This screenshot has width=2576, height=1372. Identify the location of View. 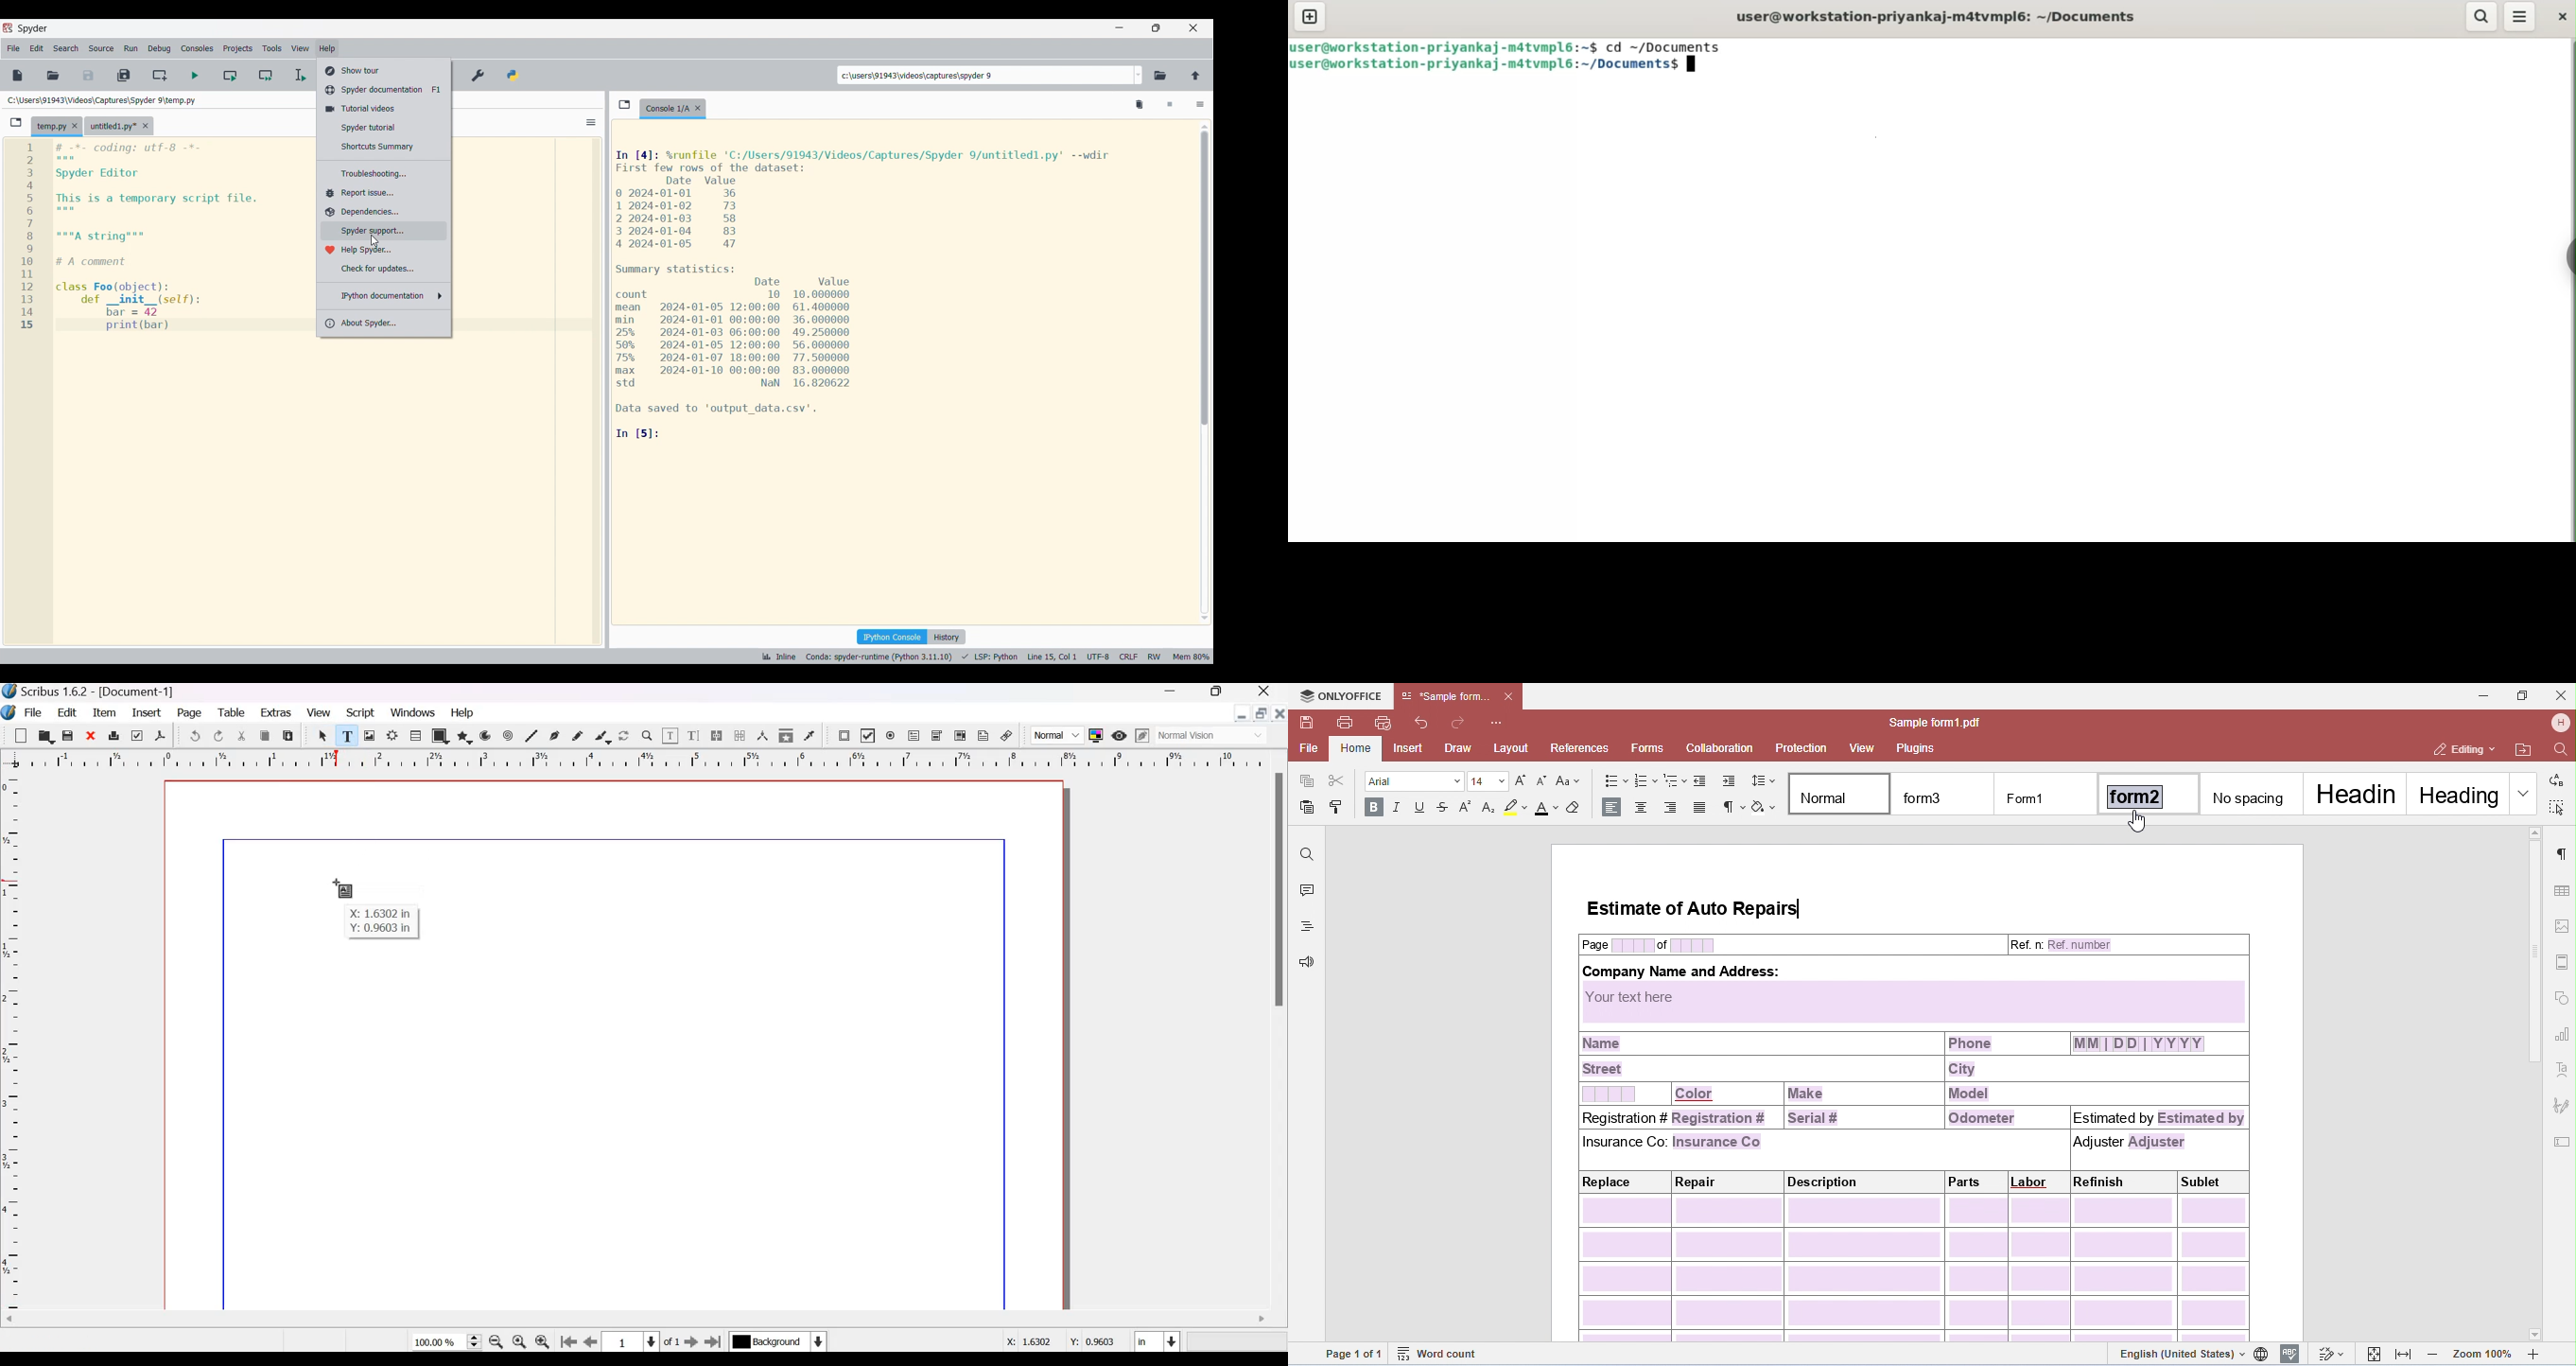
(319, 713).